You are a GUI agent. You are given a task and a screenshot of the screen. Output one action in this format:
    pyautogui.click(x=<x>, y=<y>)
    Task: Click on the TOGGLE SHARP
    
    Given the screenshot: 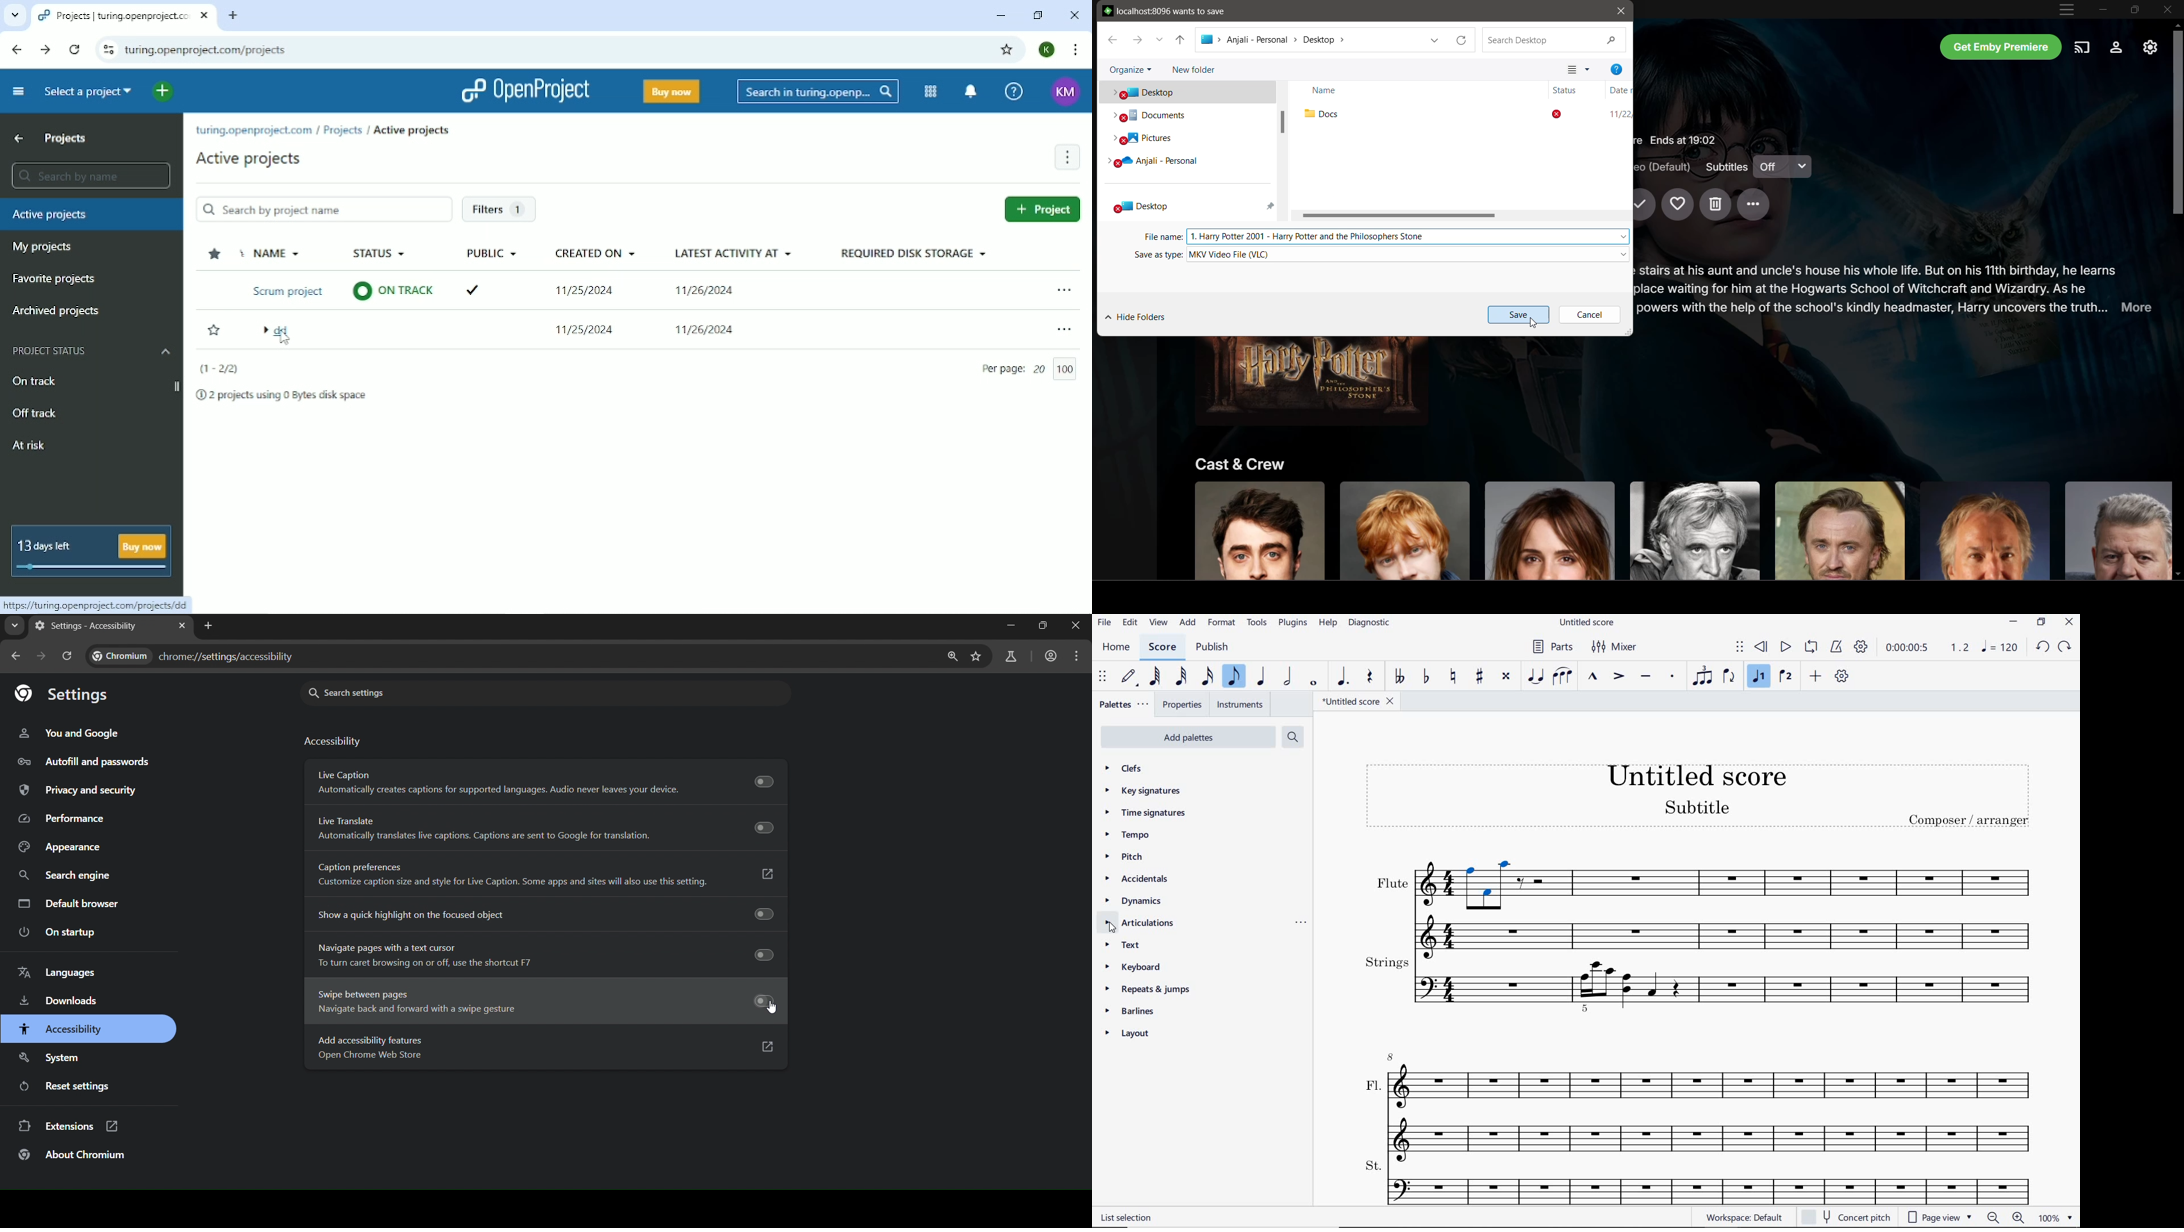 What is the action you would take?
    pyautogui.click(x=1480, y=676)
    